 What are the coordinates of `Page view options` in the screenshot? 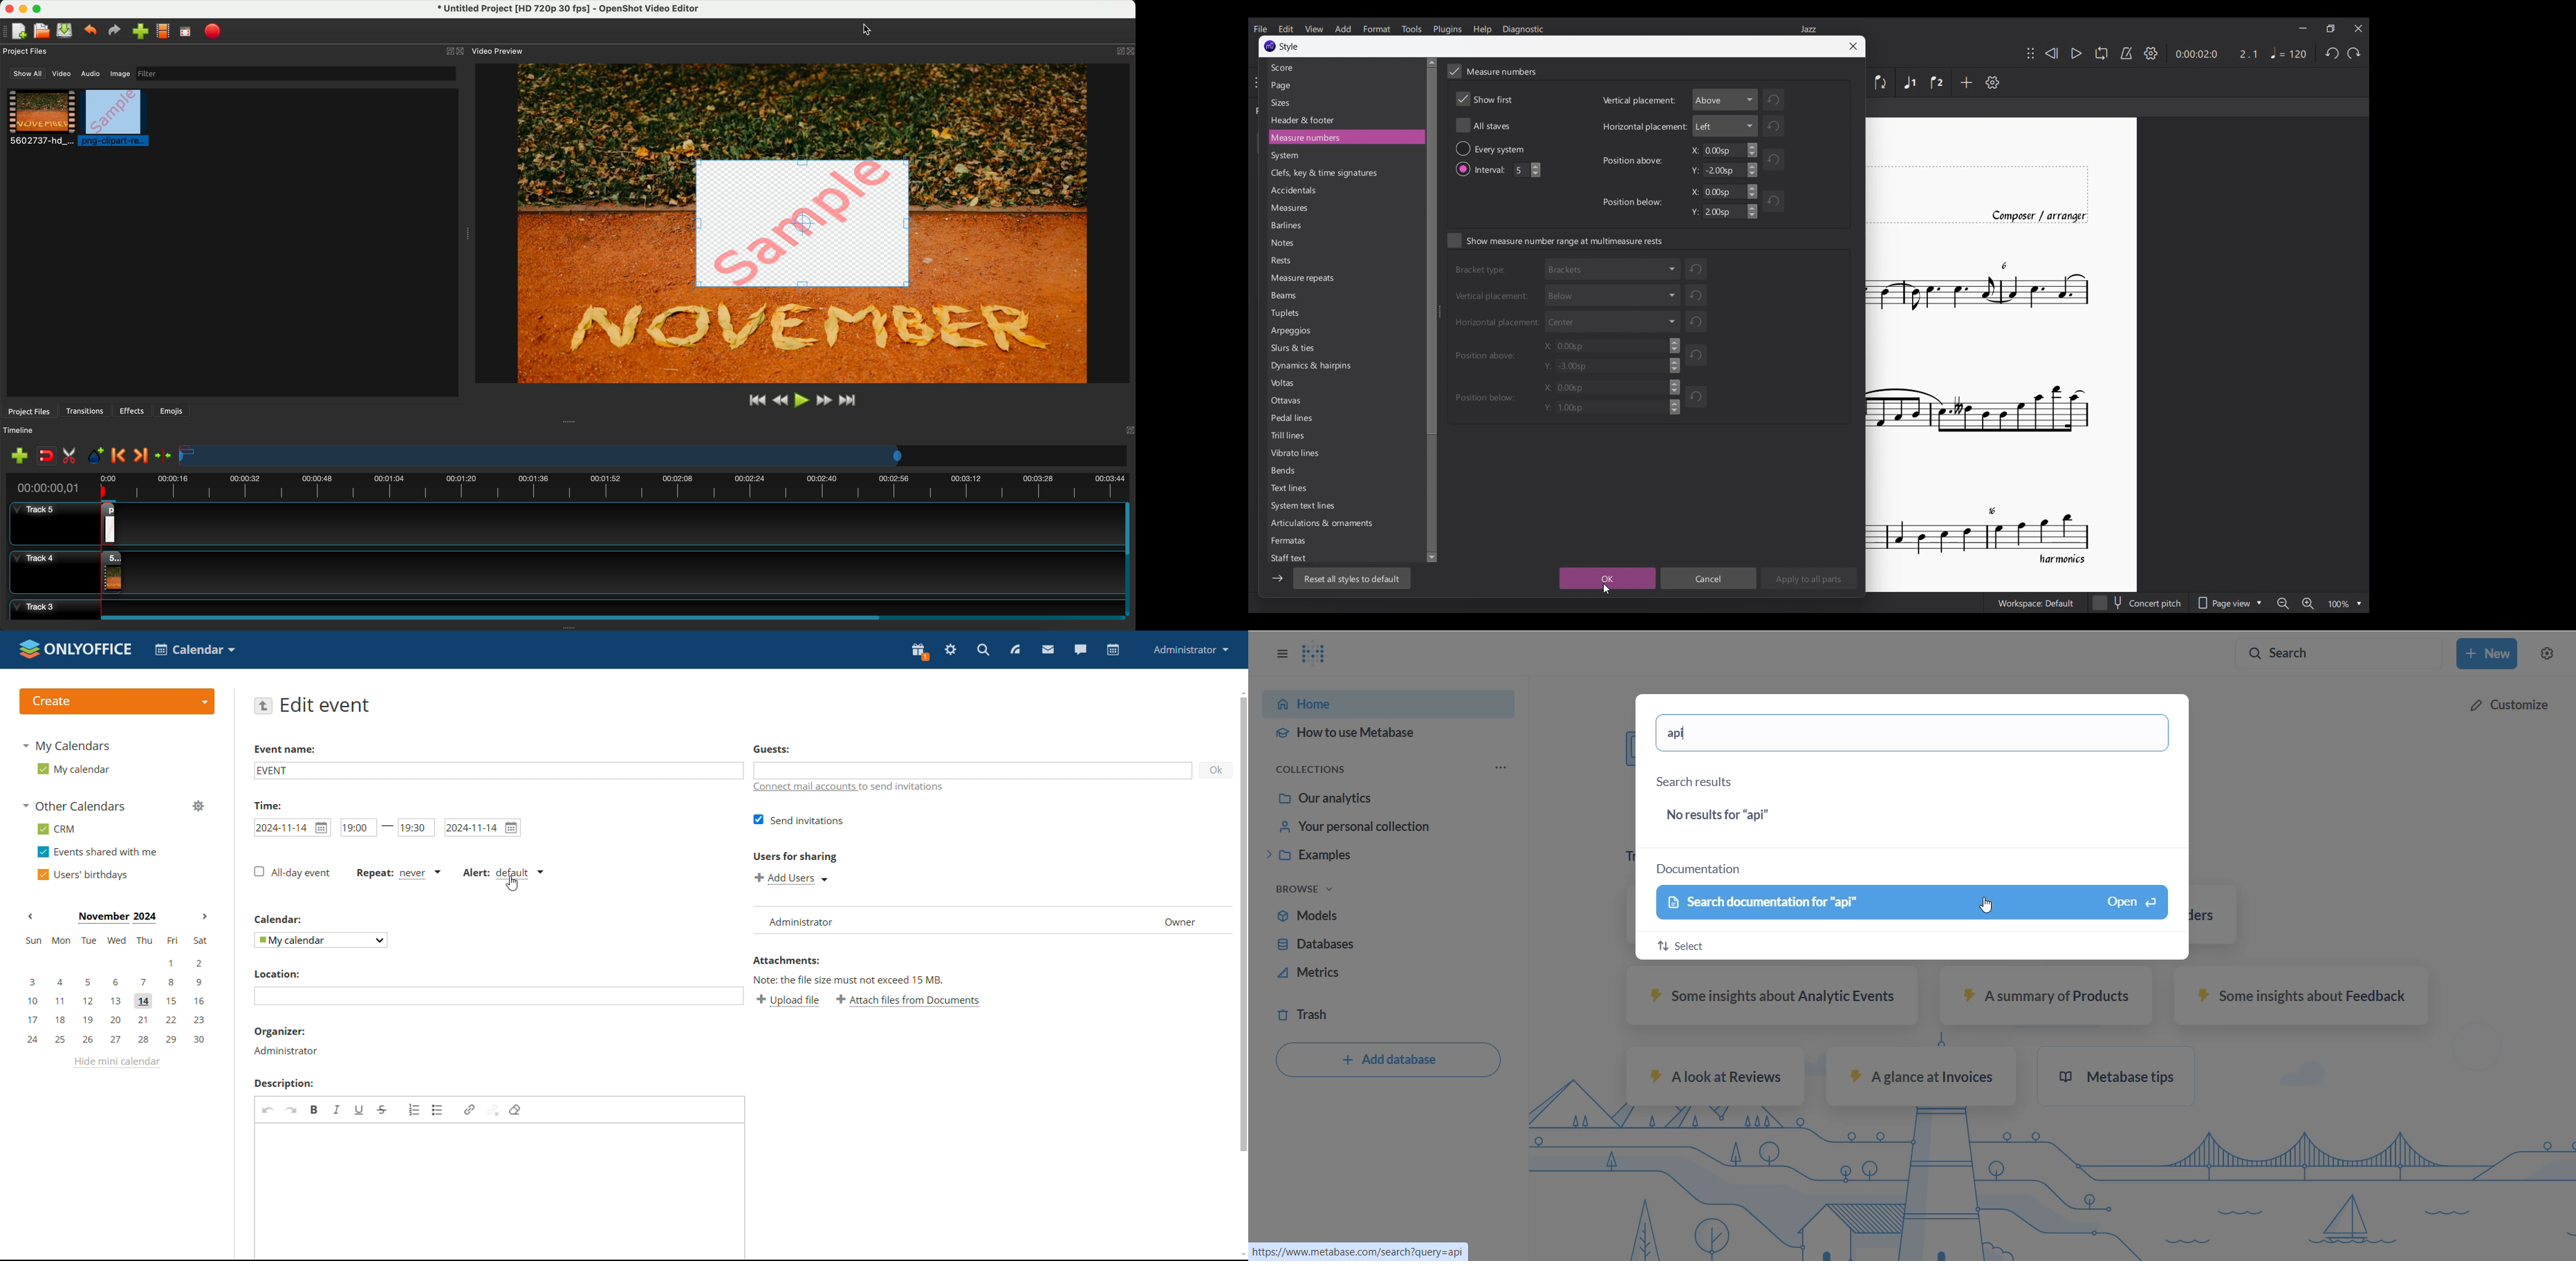 It's located at (2229, 602).